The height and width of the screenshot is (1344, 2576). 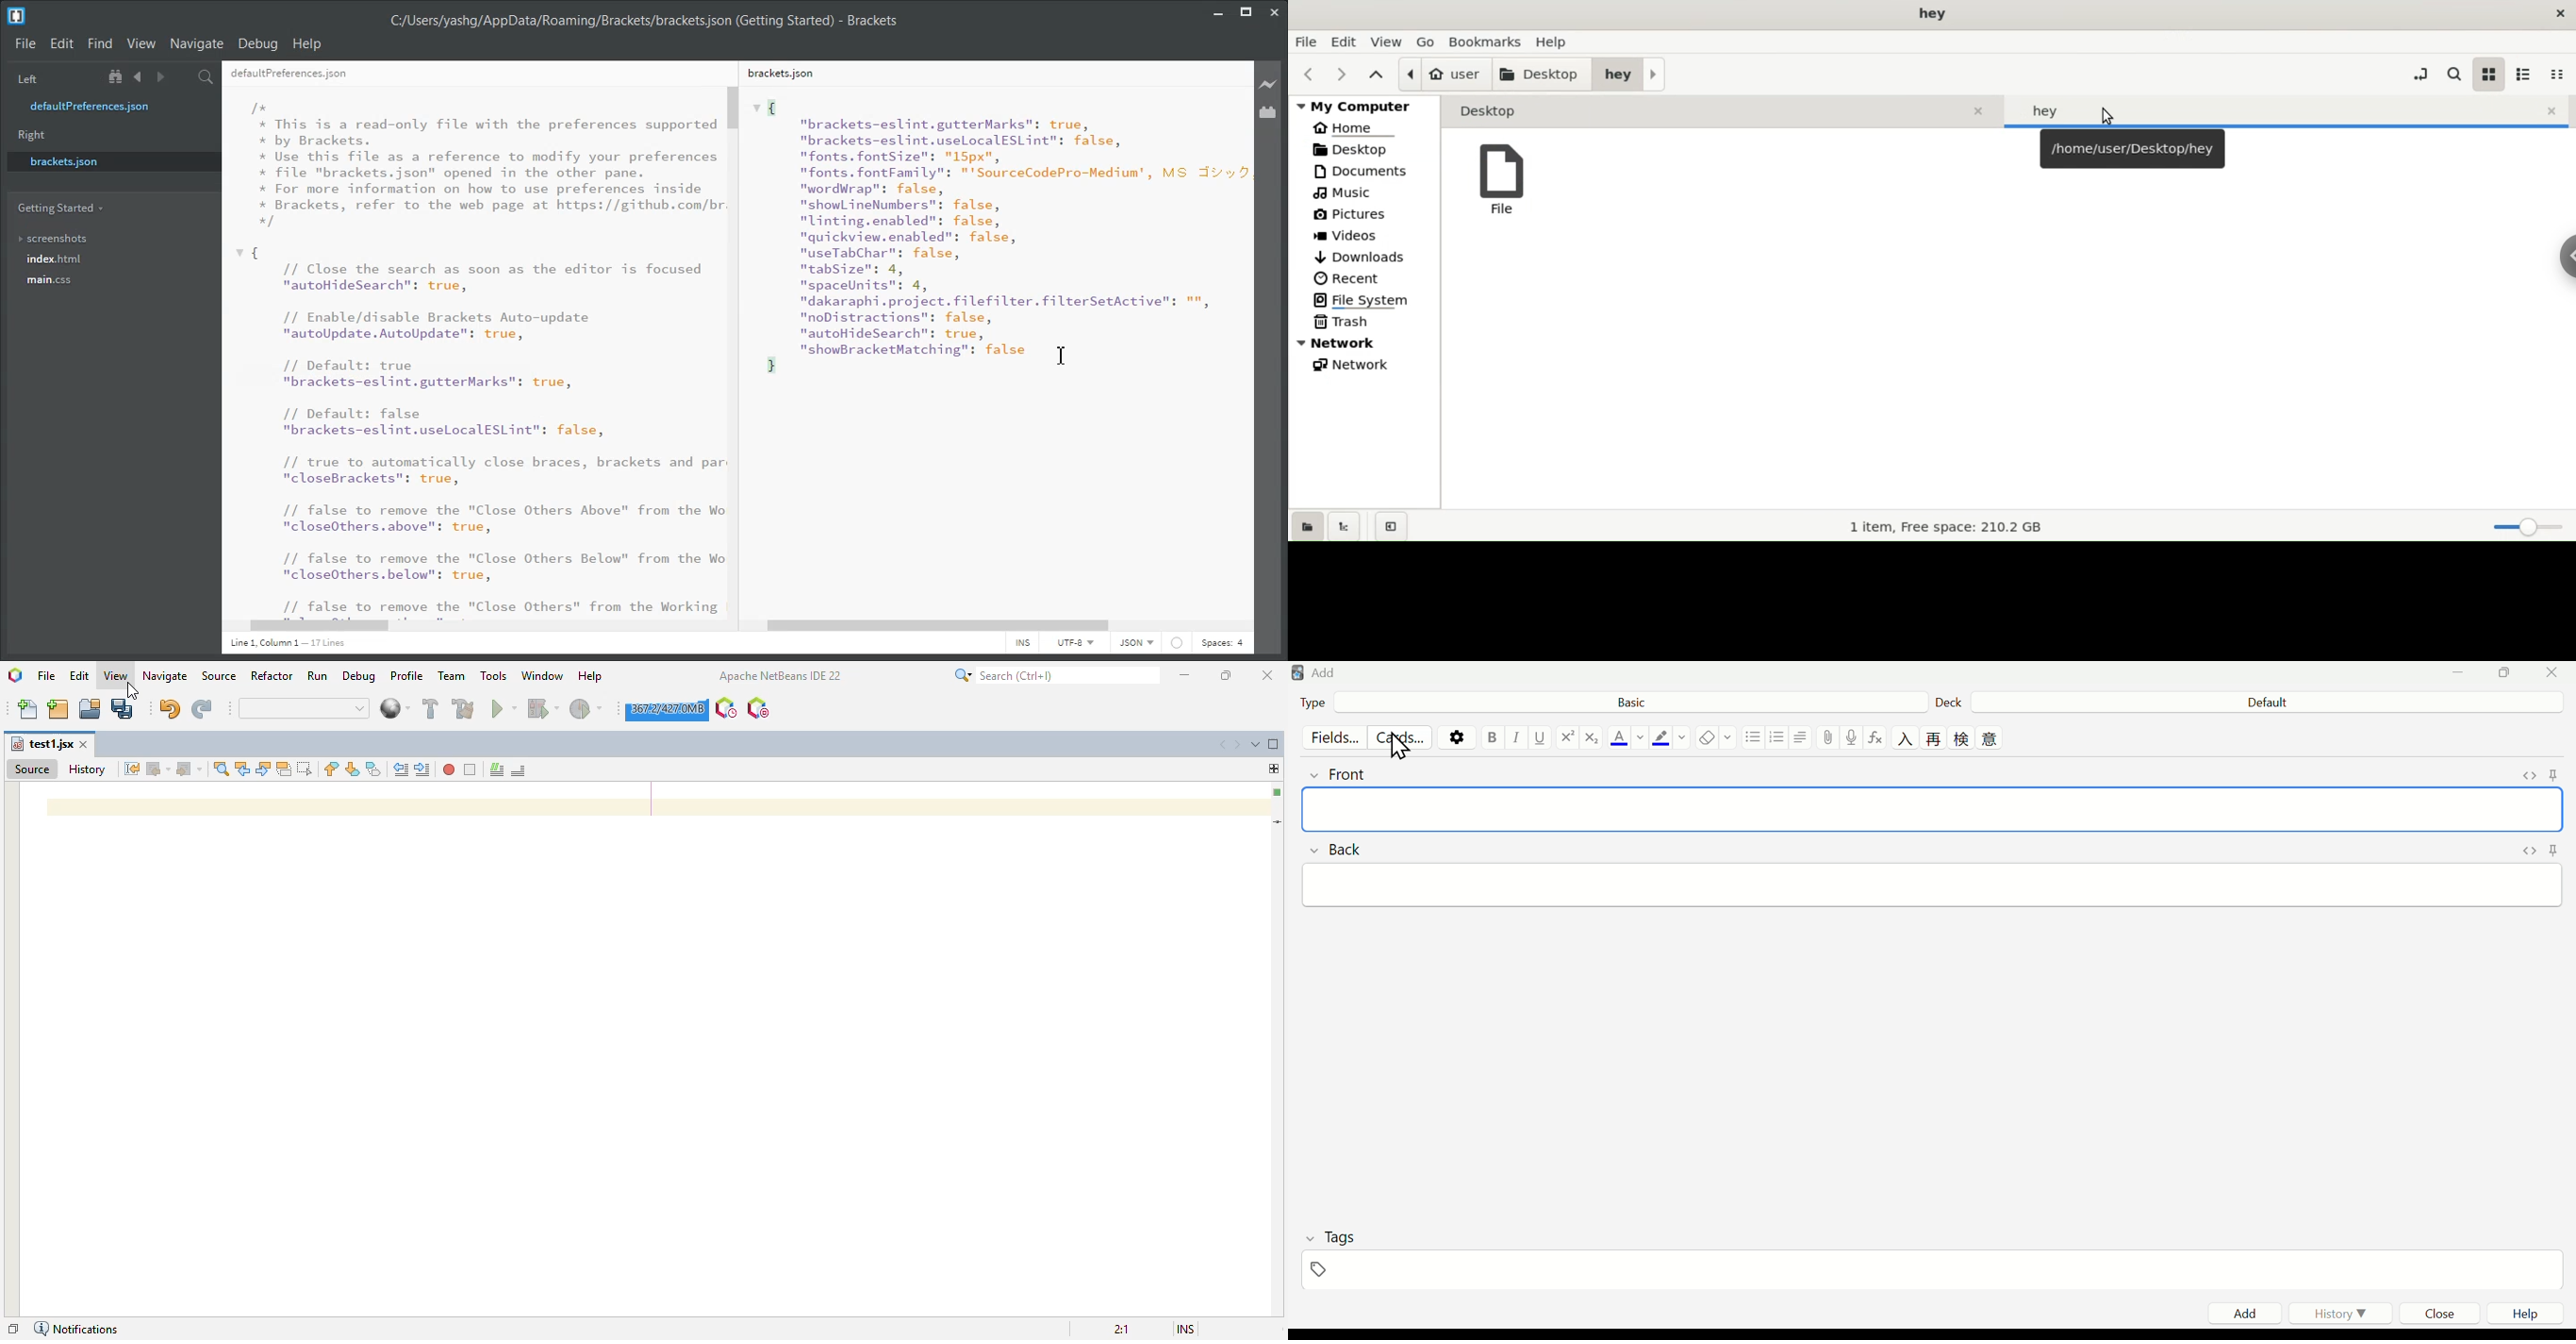 What do you see at coordinates (52, 280) in the screenshot?
I see `main.css` at bounding box center [52, 280].